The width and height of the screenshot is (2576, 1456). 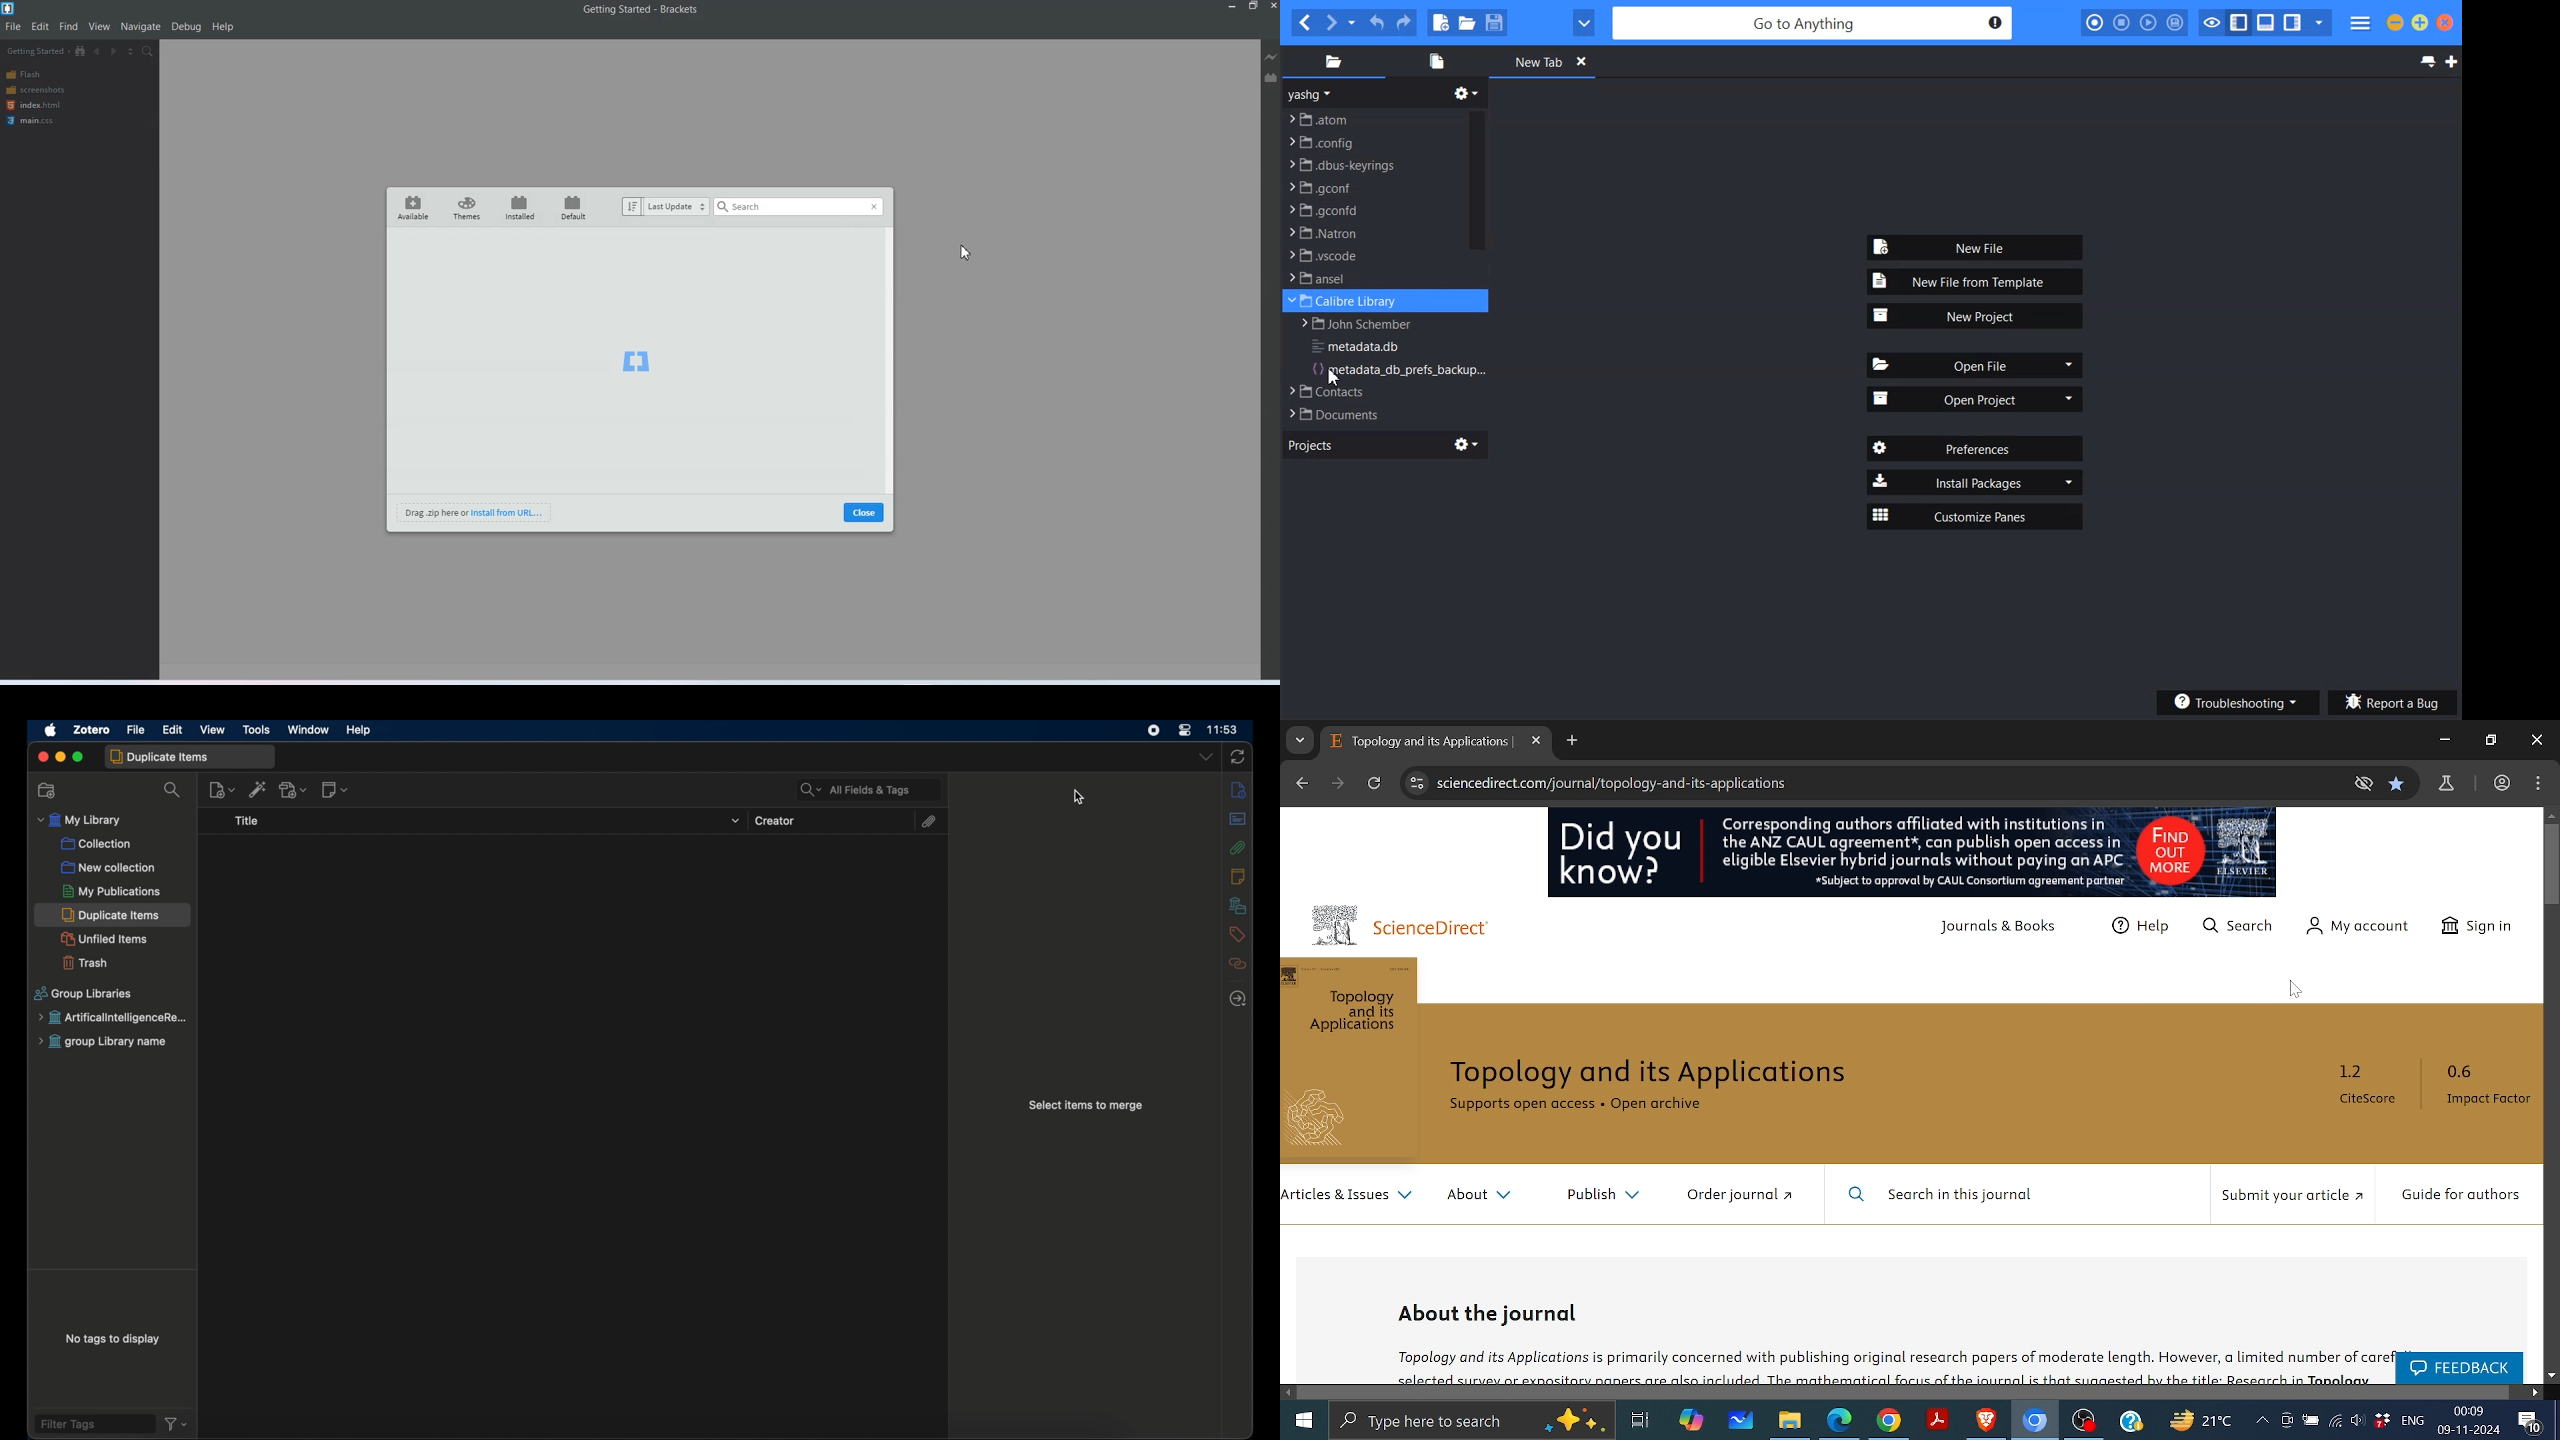 What do you see at coordinates (2131, 1420) in the screenshot?
I see `Help` at bounding box center [2131, 1420].